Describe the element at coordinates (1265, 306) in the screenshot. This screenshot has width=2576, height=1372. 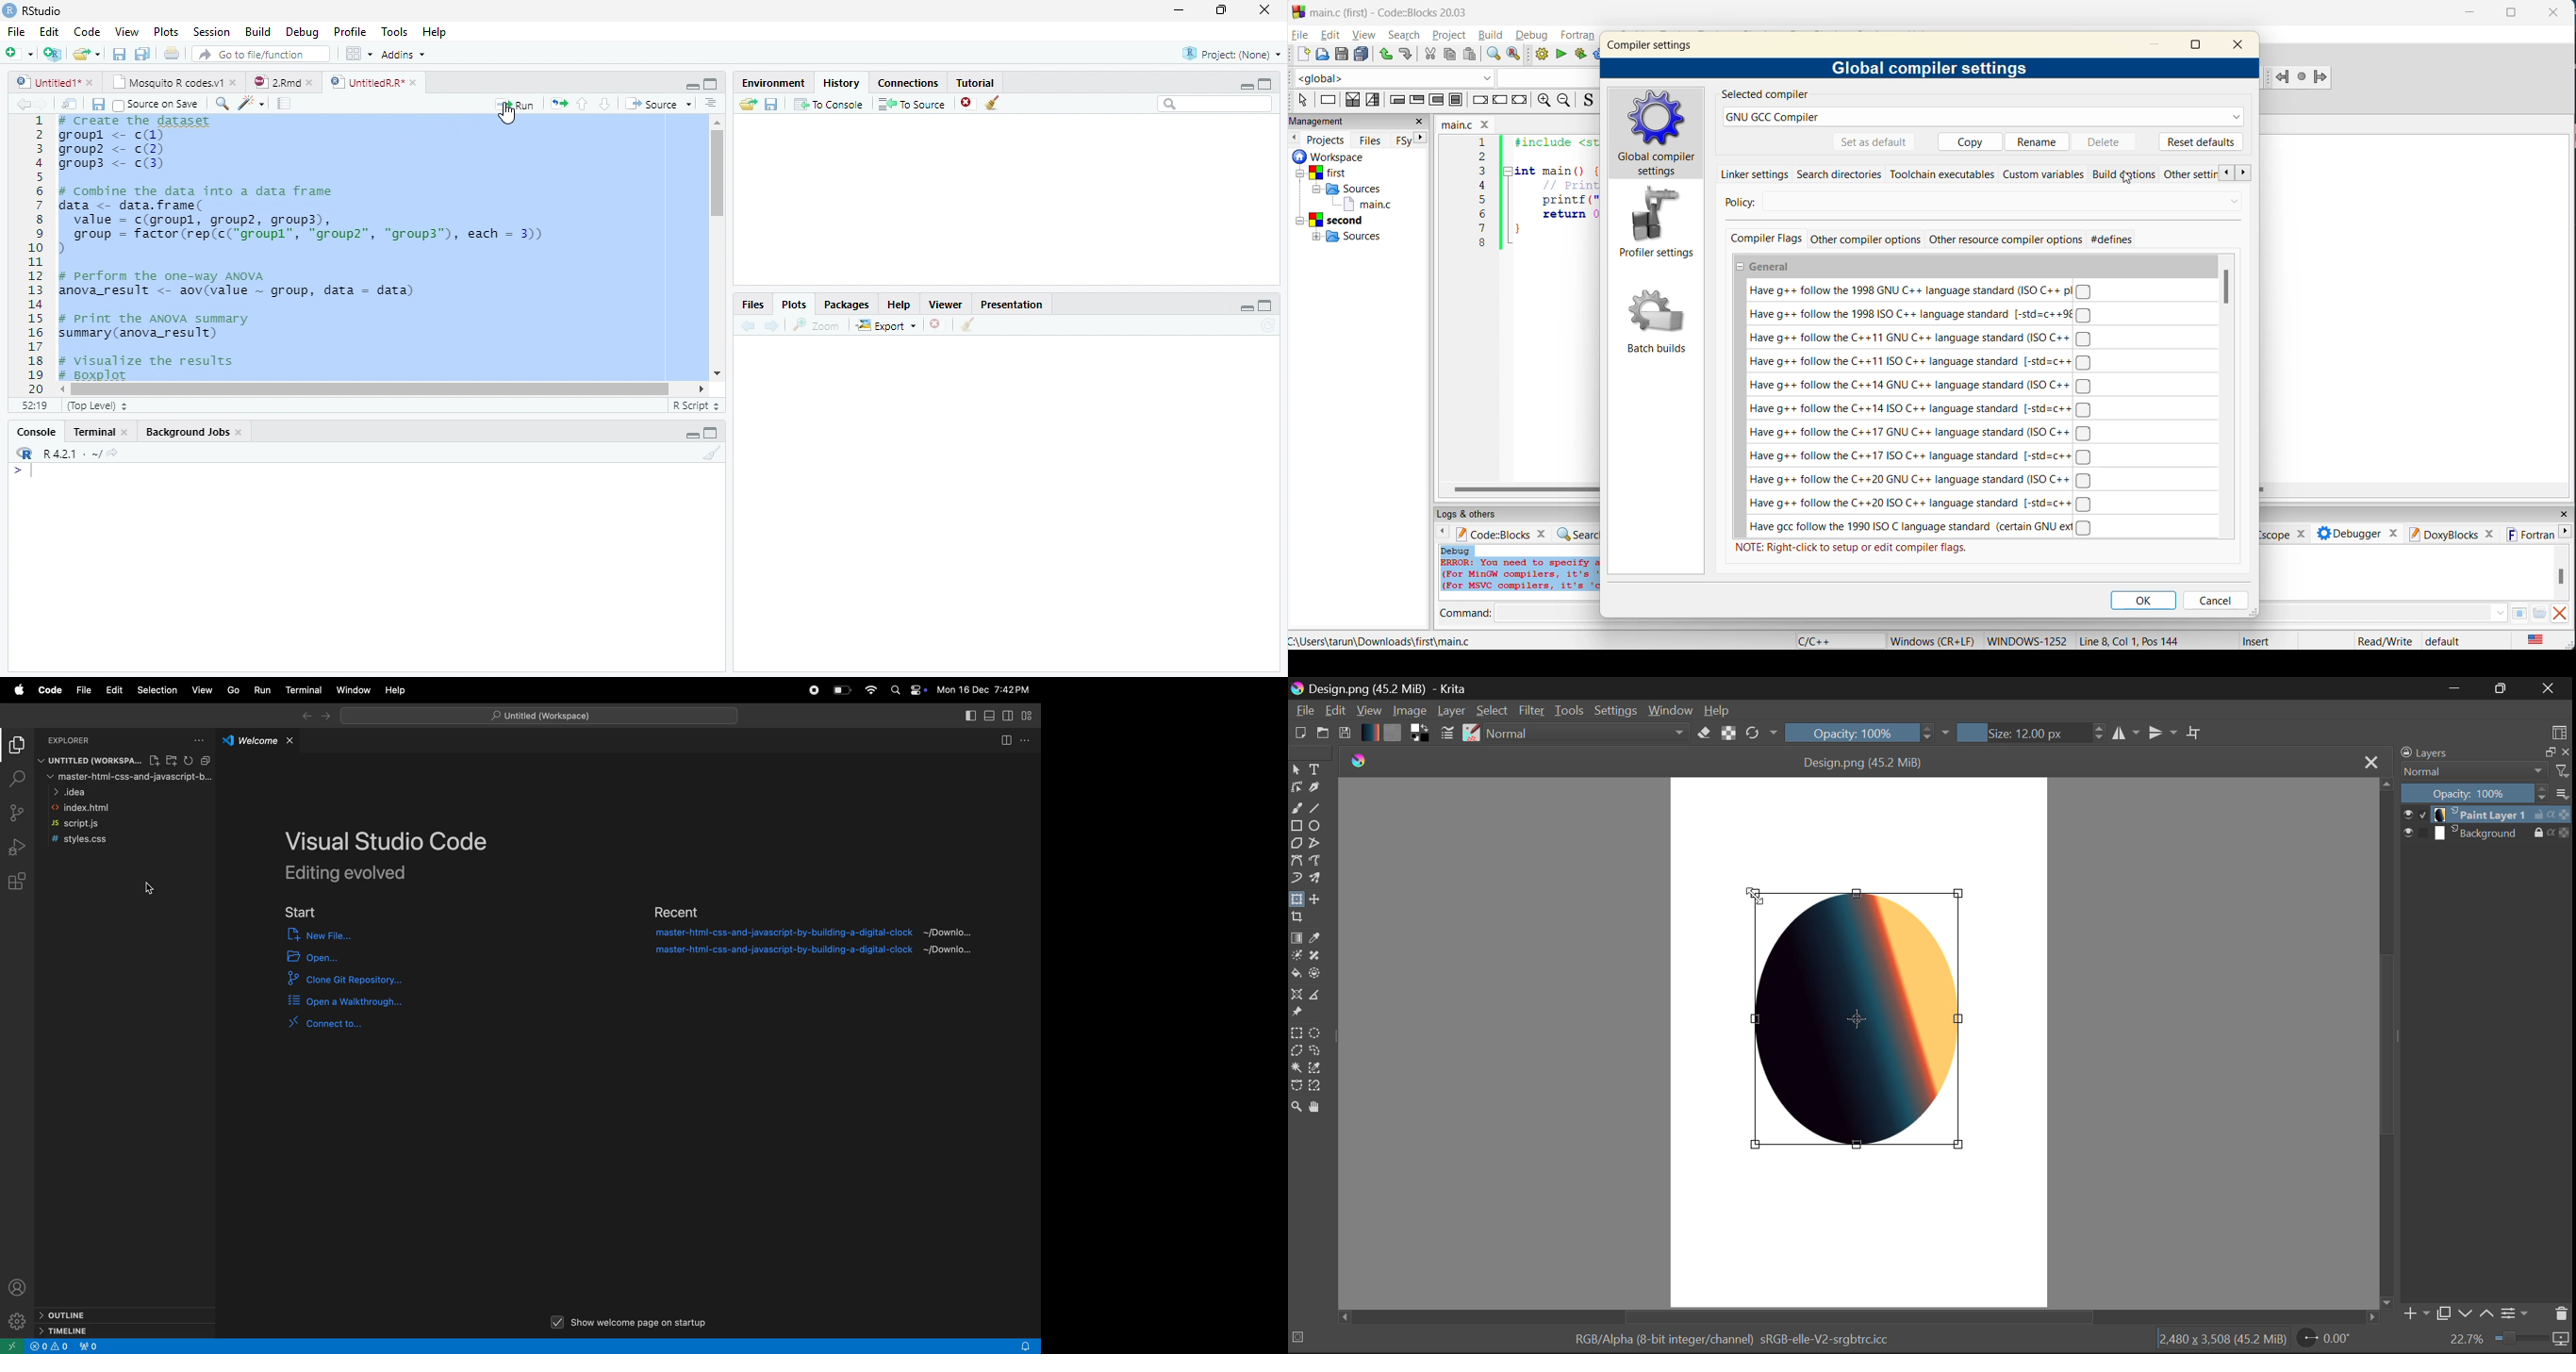
I see `Maximize` at that location.